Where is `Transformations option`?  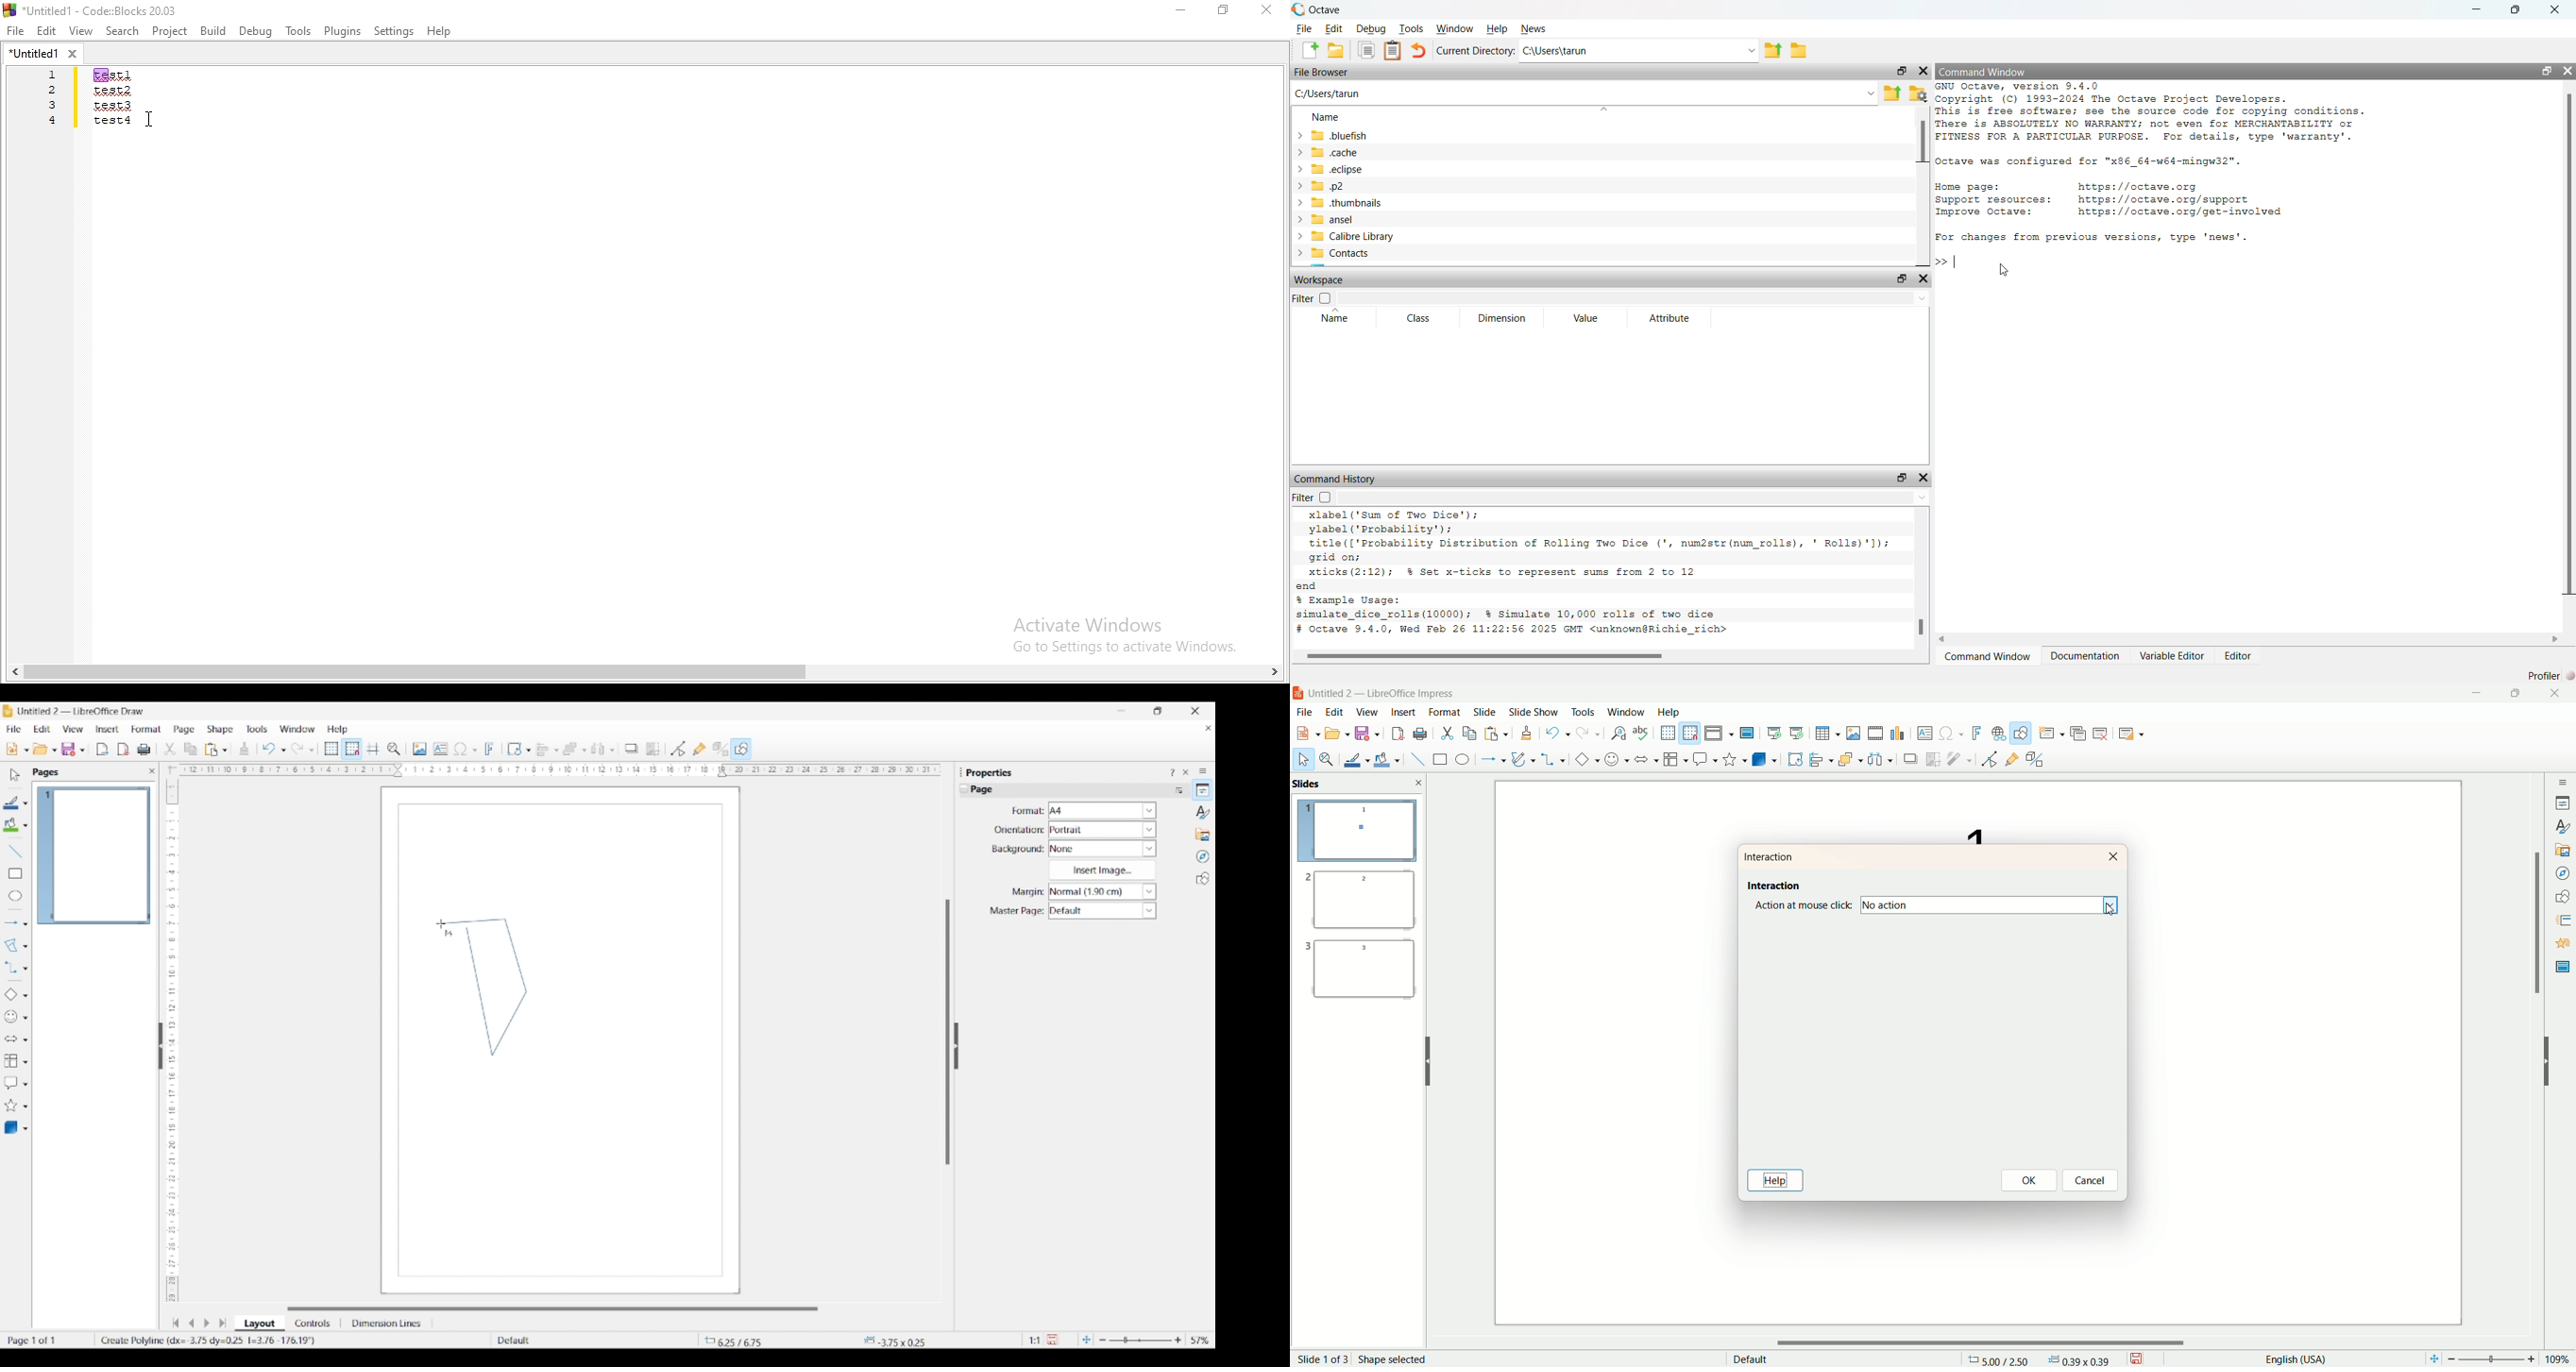
Transformations option is located at coordinates (528, 750).